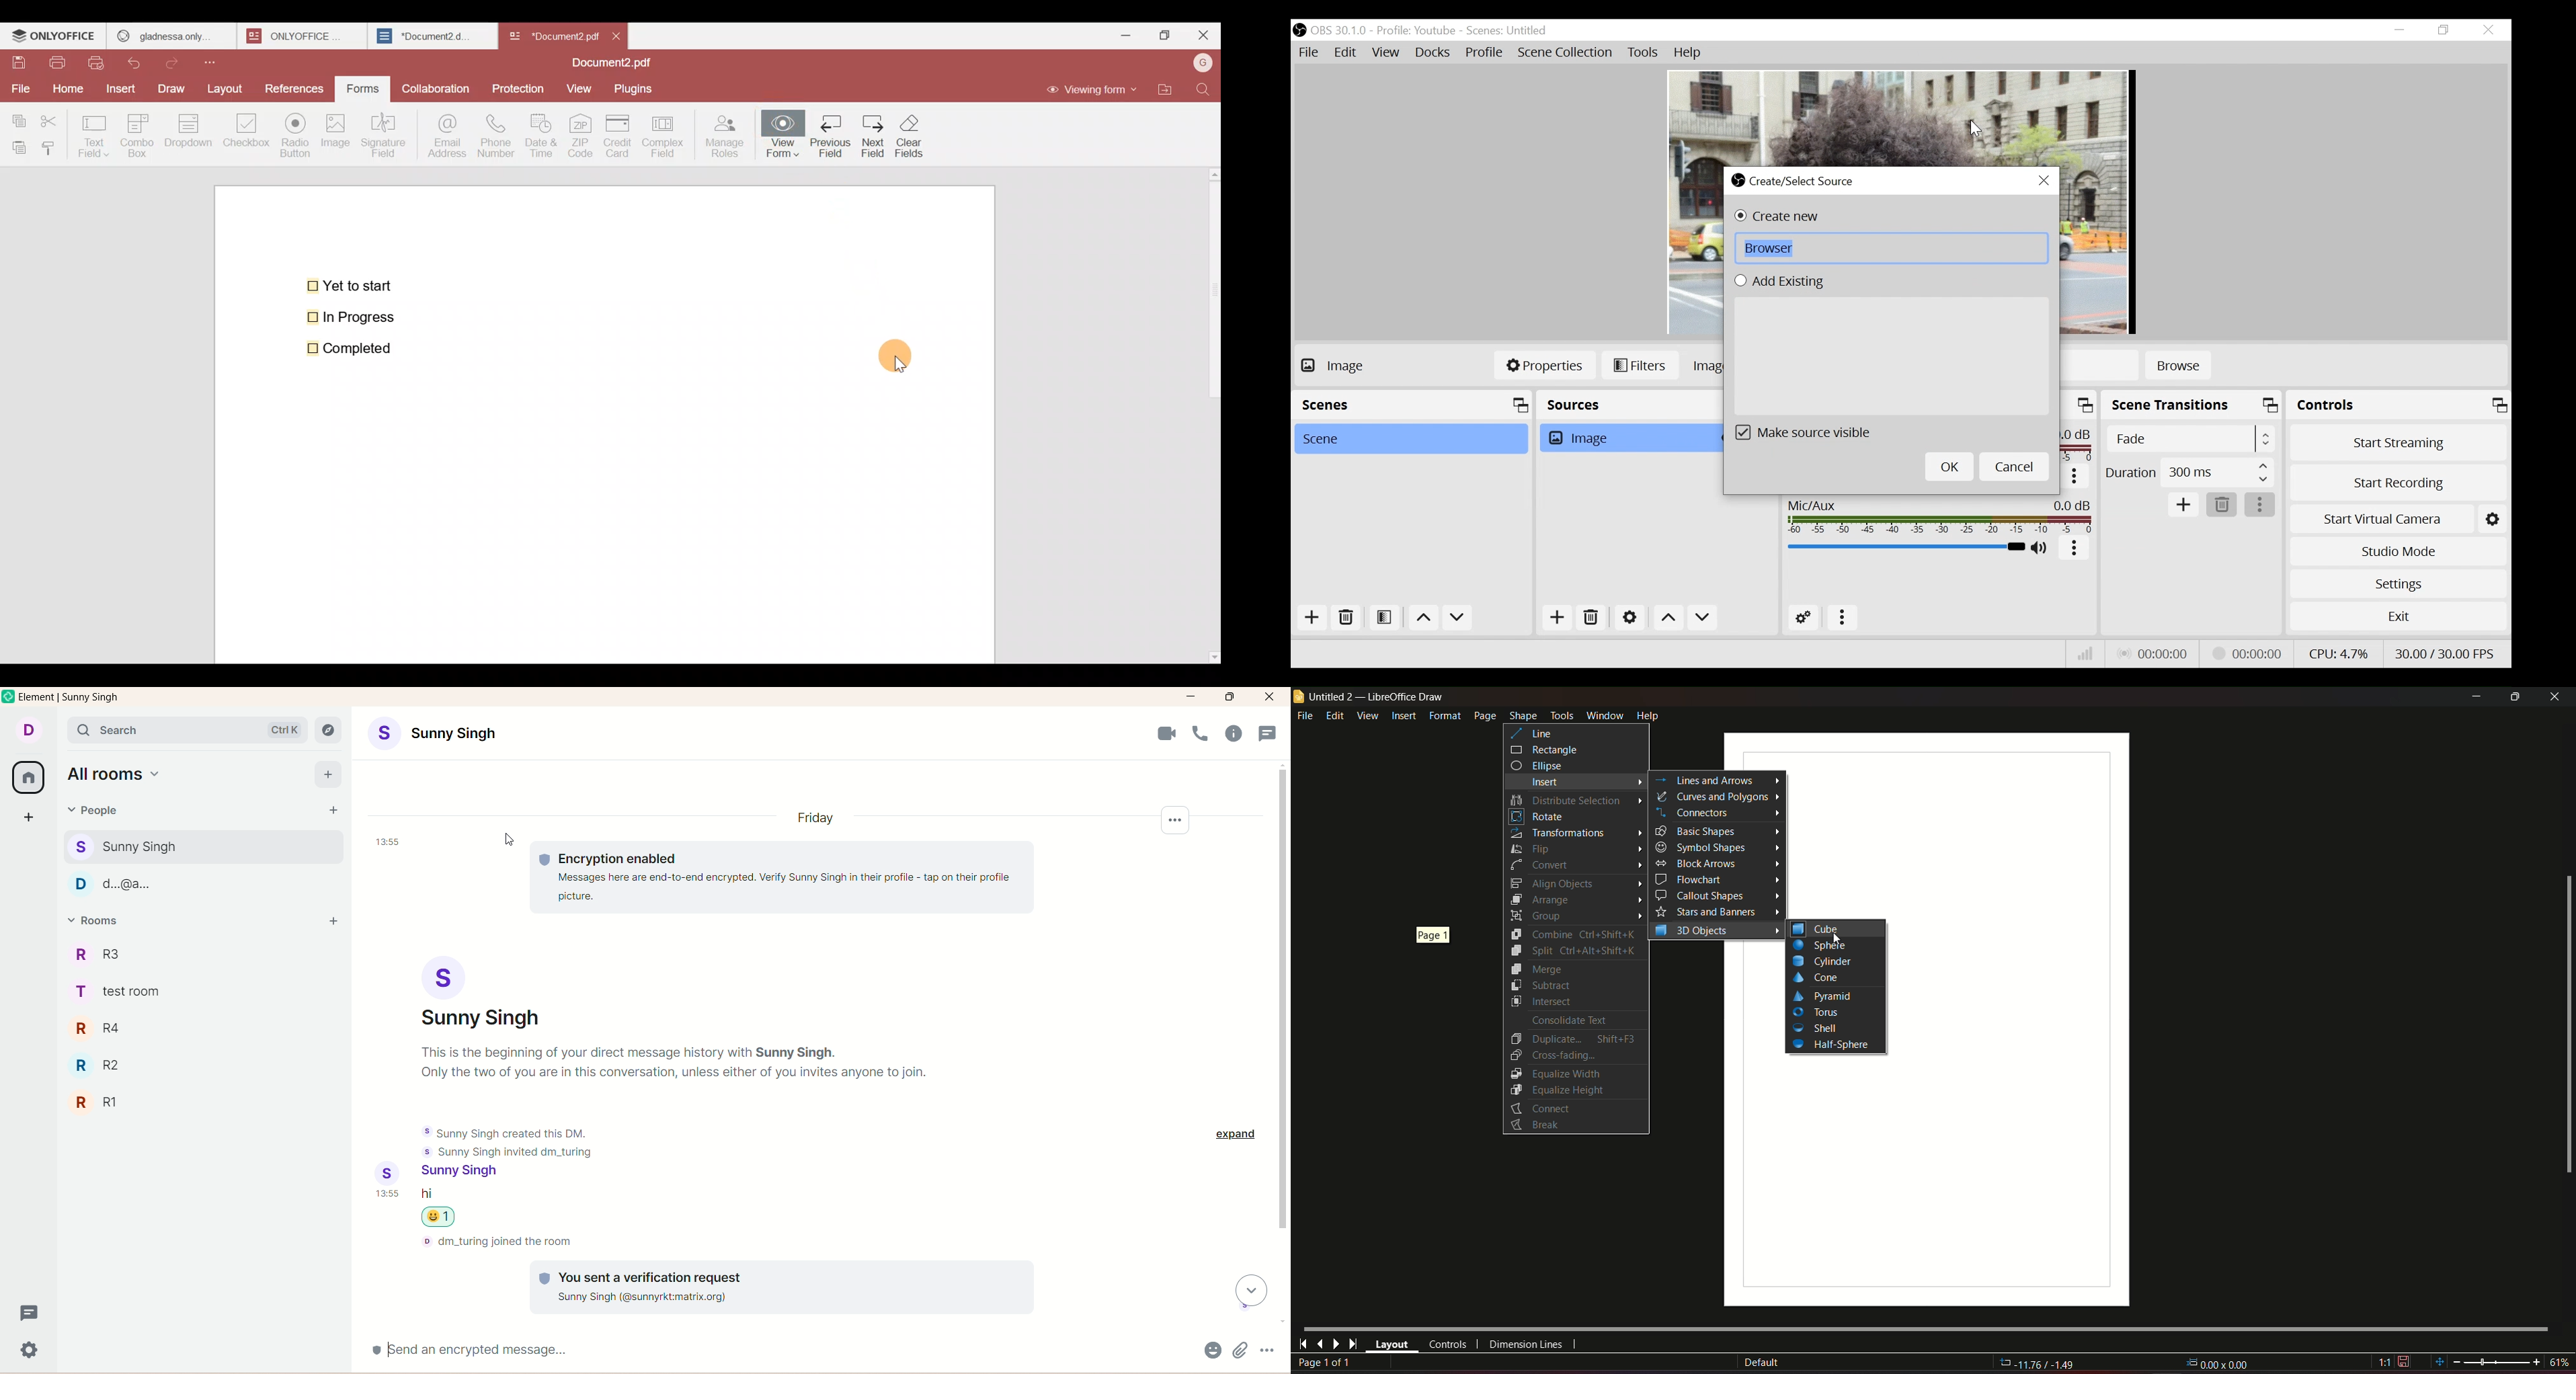 The height and width of the screenshot is (1400, 2576). What do you see at coordinates (780, 1350) in the screenshot?
I see `send message` at bounding box center [780, 1350].